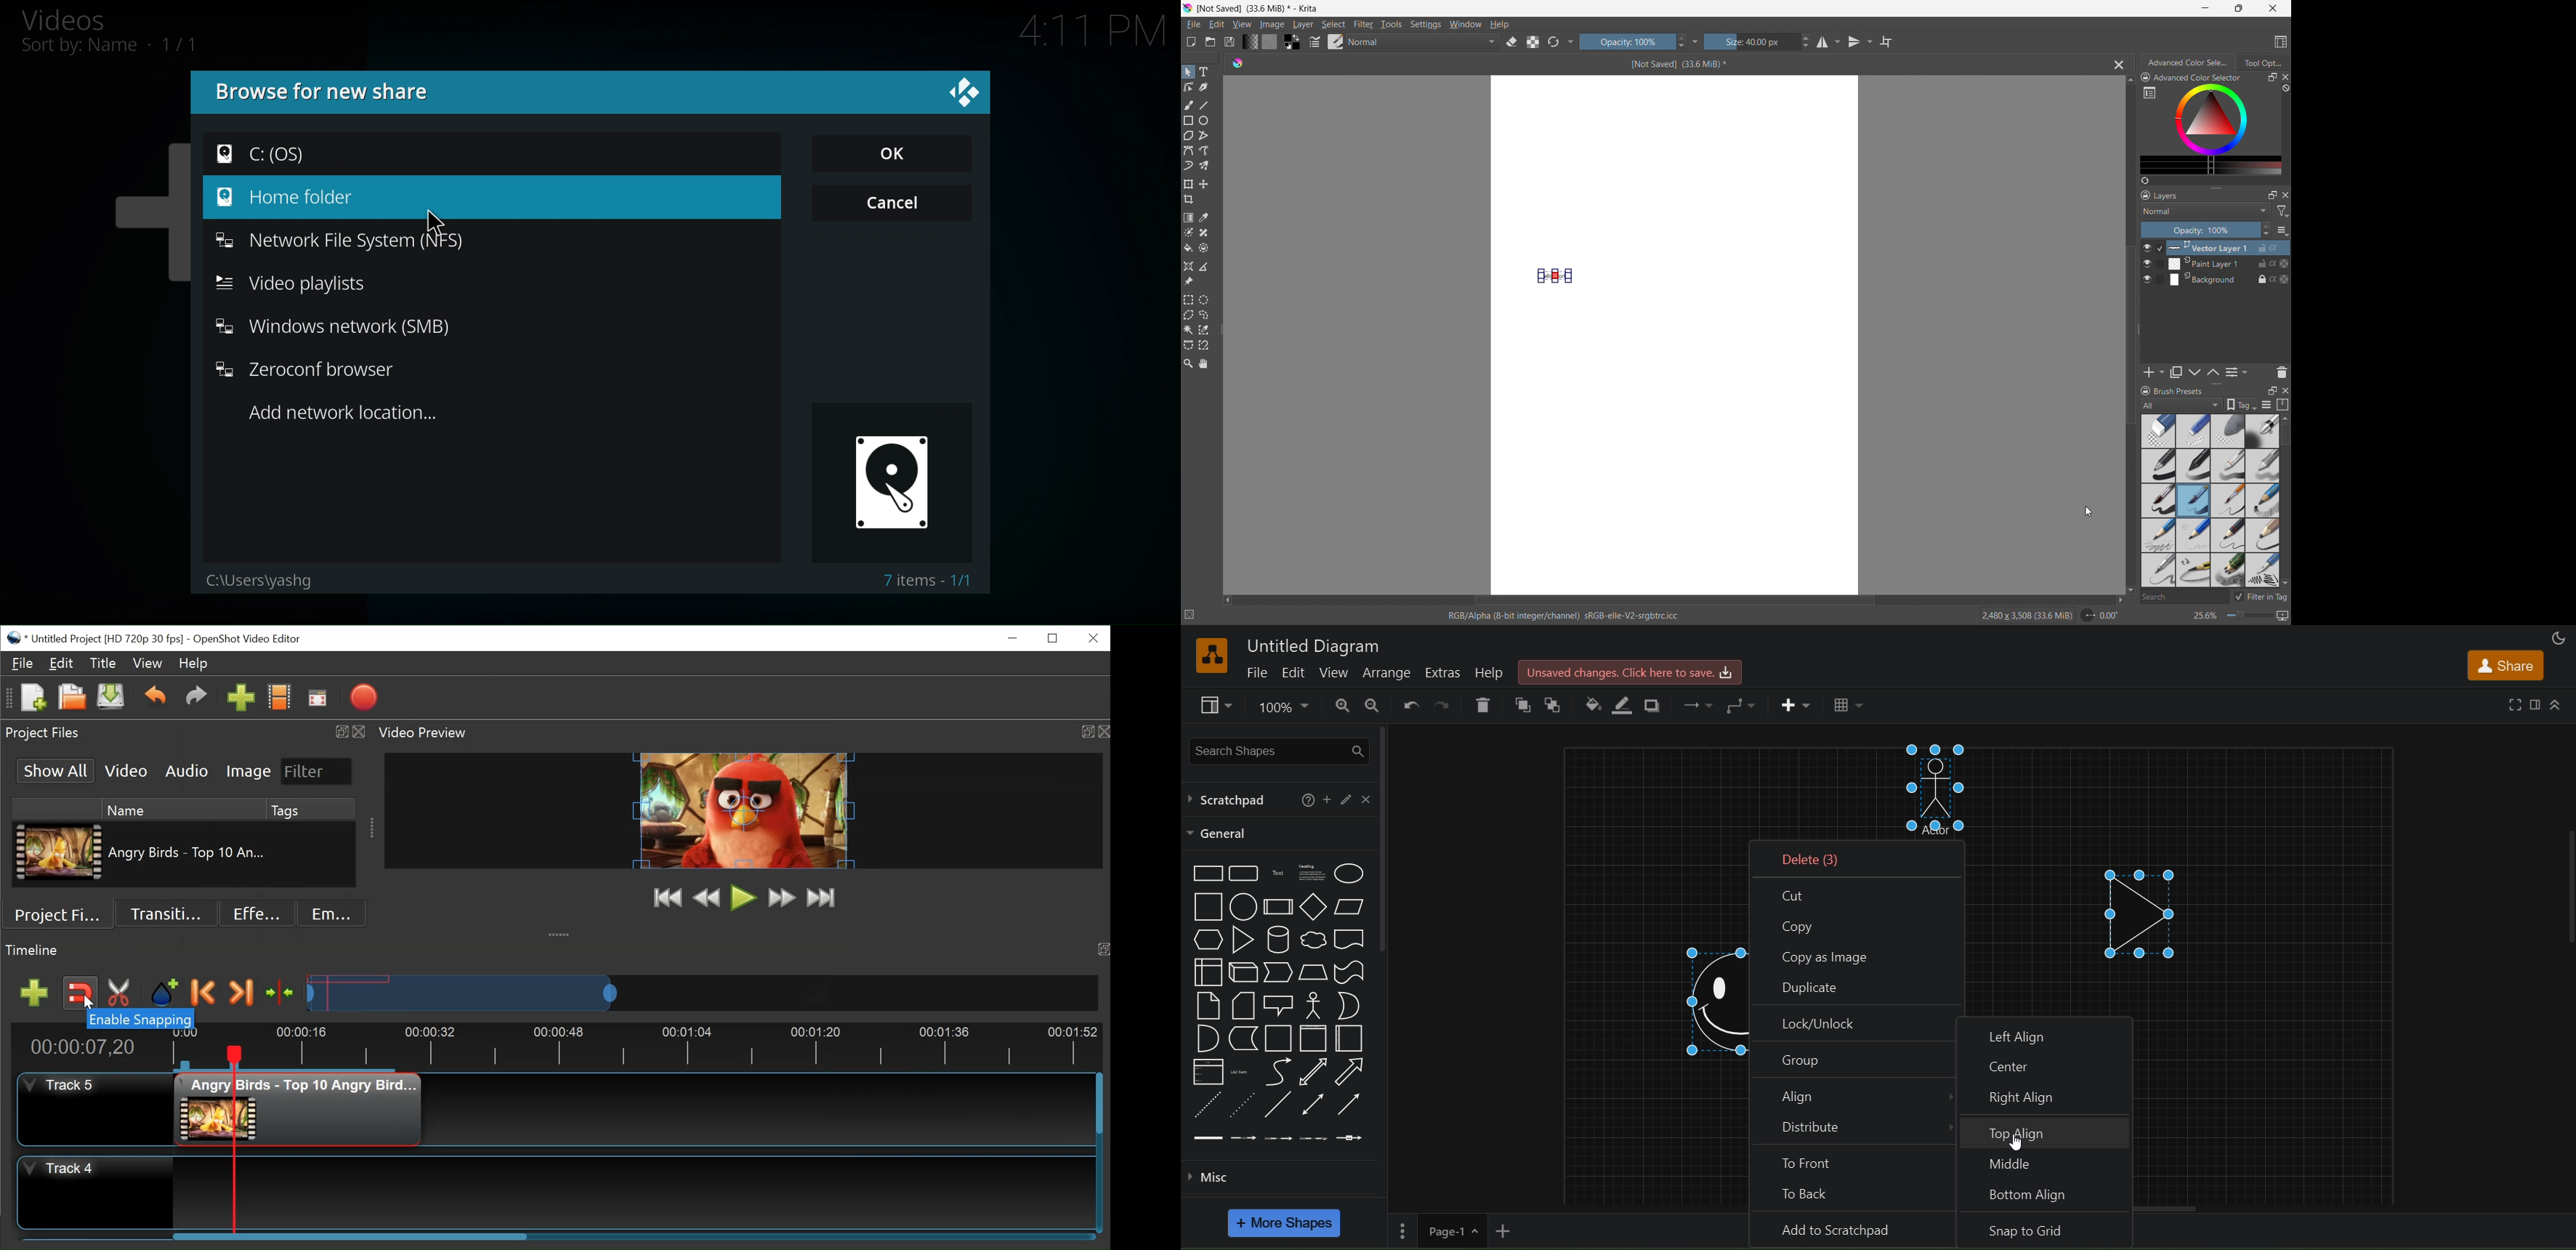 This screenshot has width=2576, height=1260. I want to click on more settings, so click(2150, 92).